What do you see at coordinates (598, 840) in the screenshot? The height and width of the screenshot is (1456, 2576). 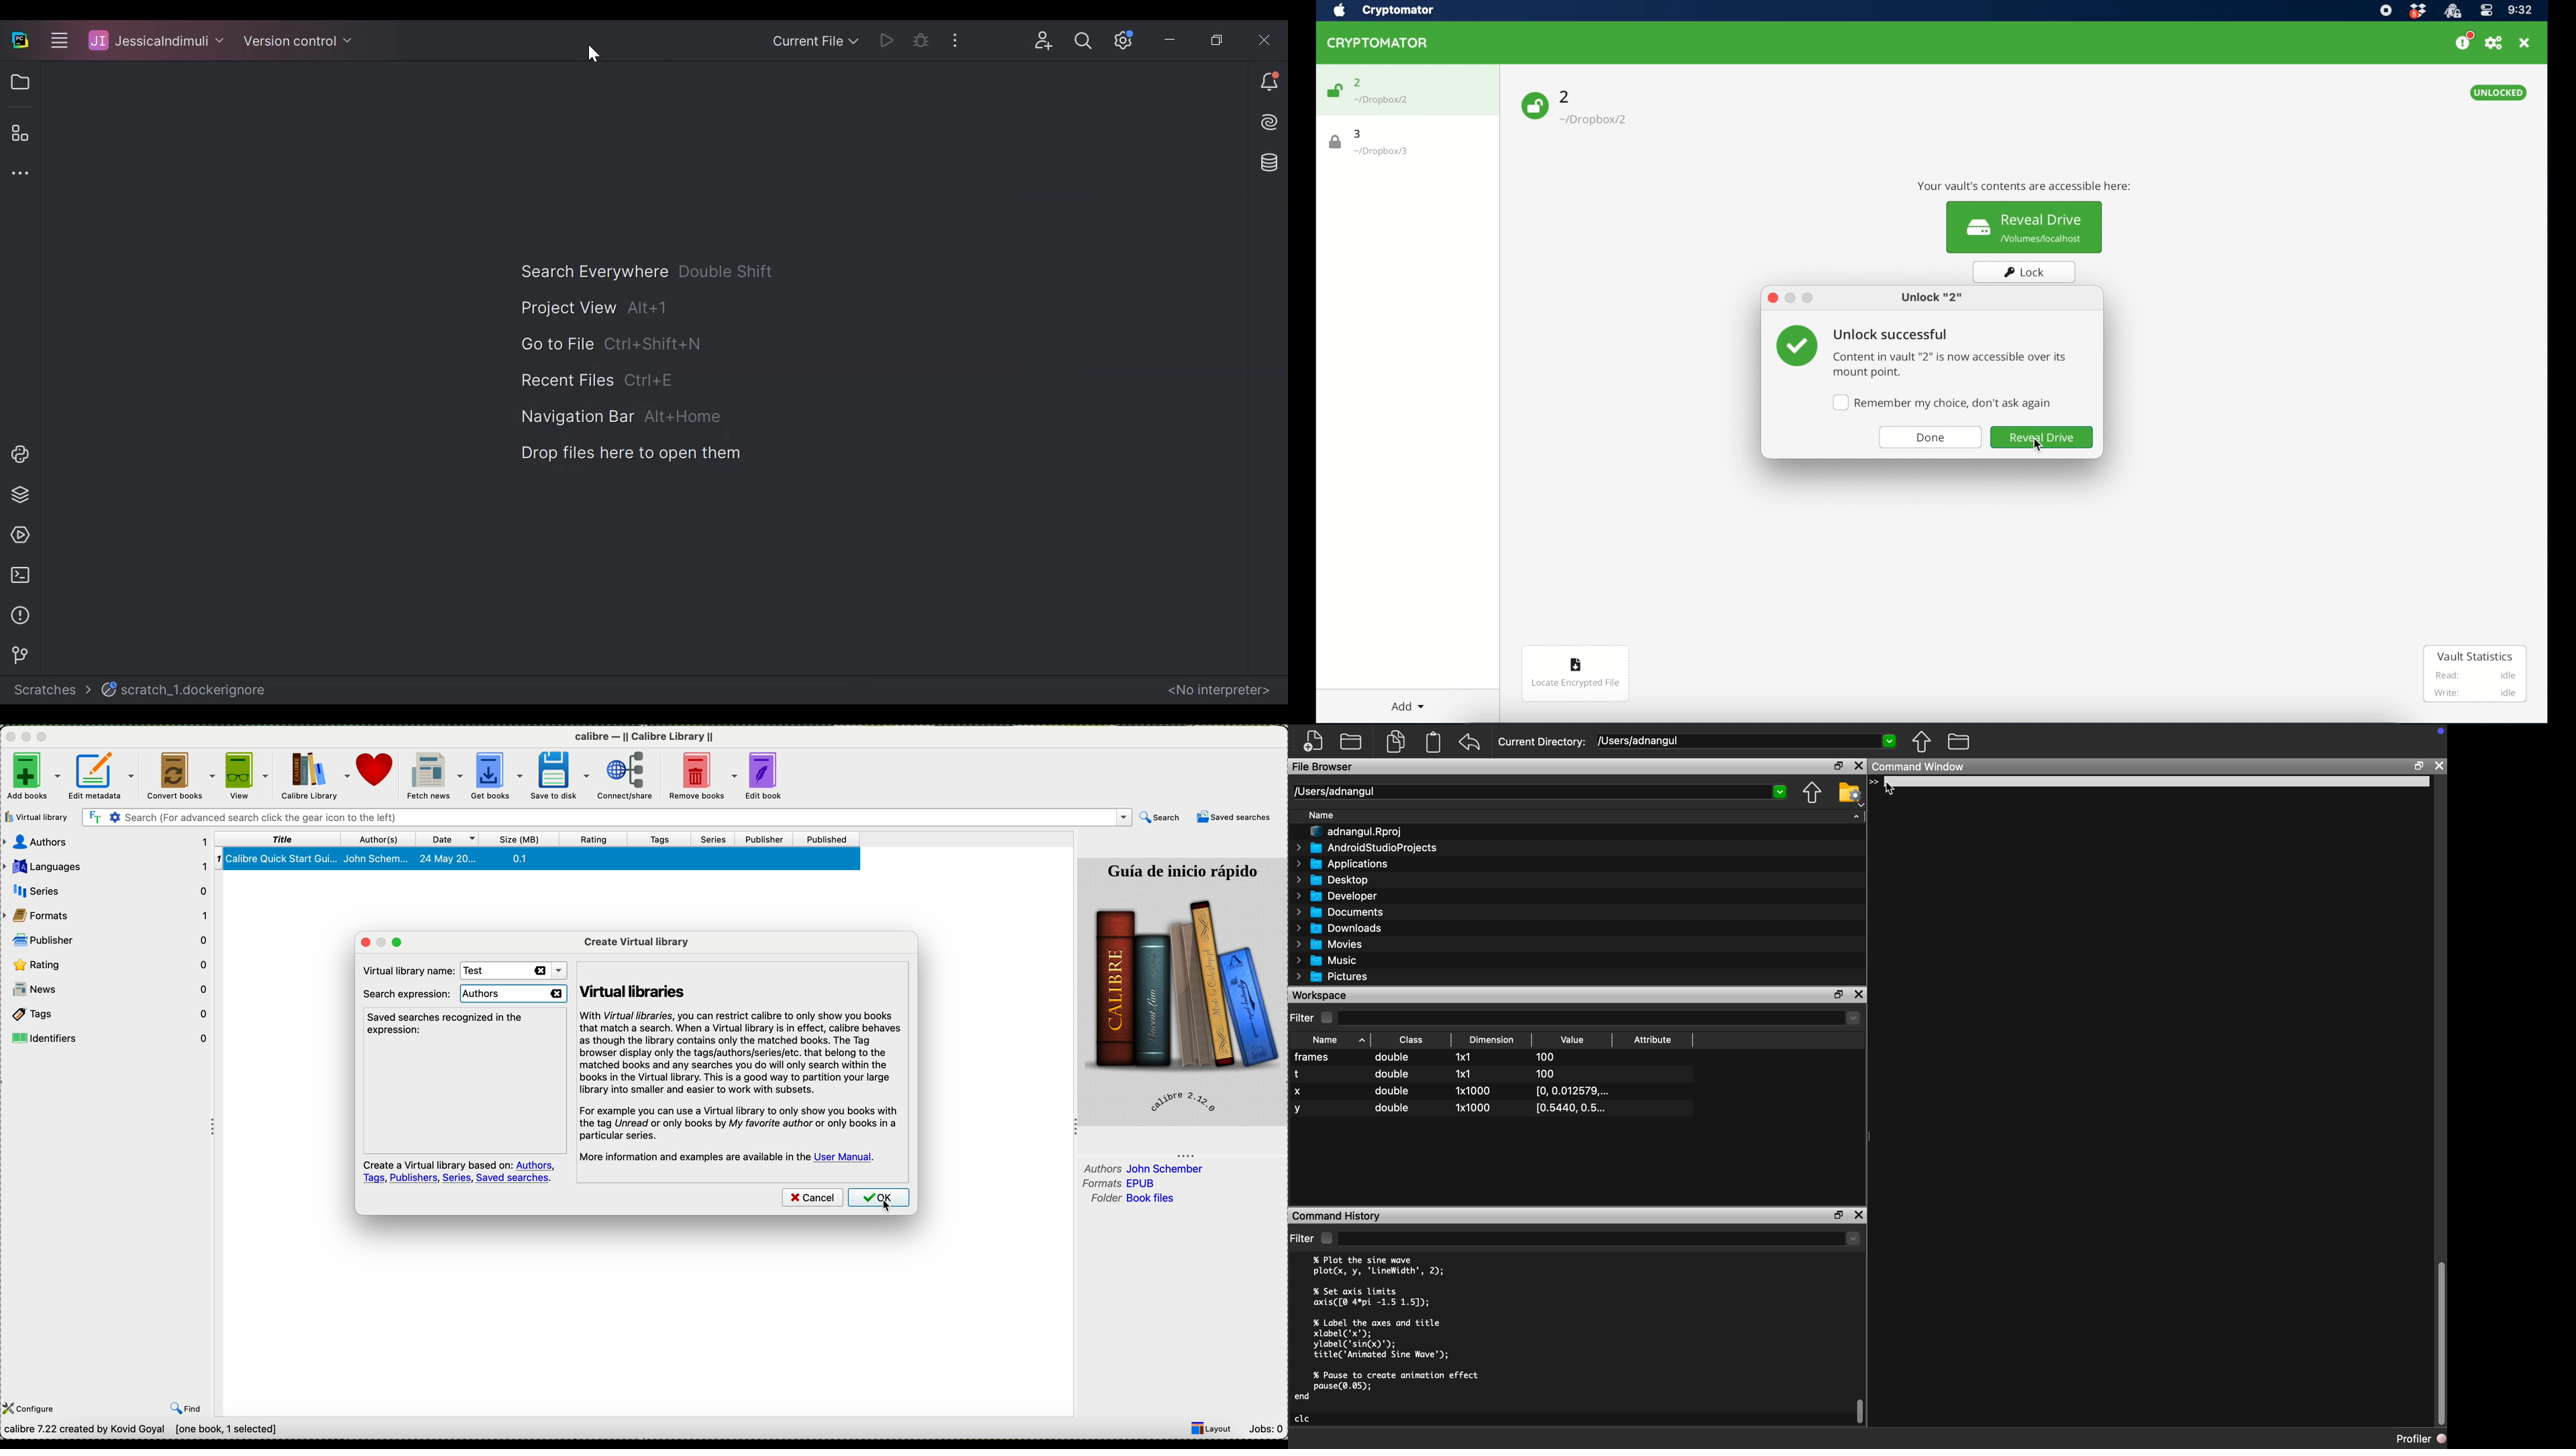 I see `rating` at bounding box center [598, 840].